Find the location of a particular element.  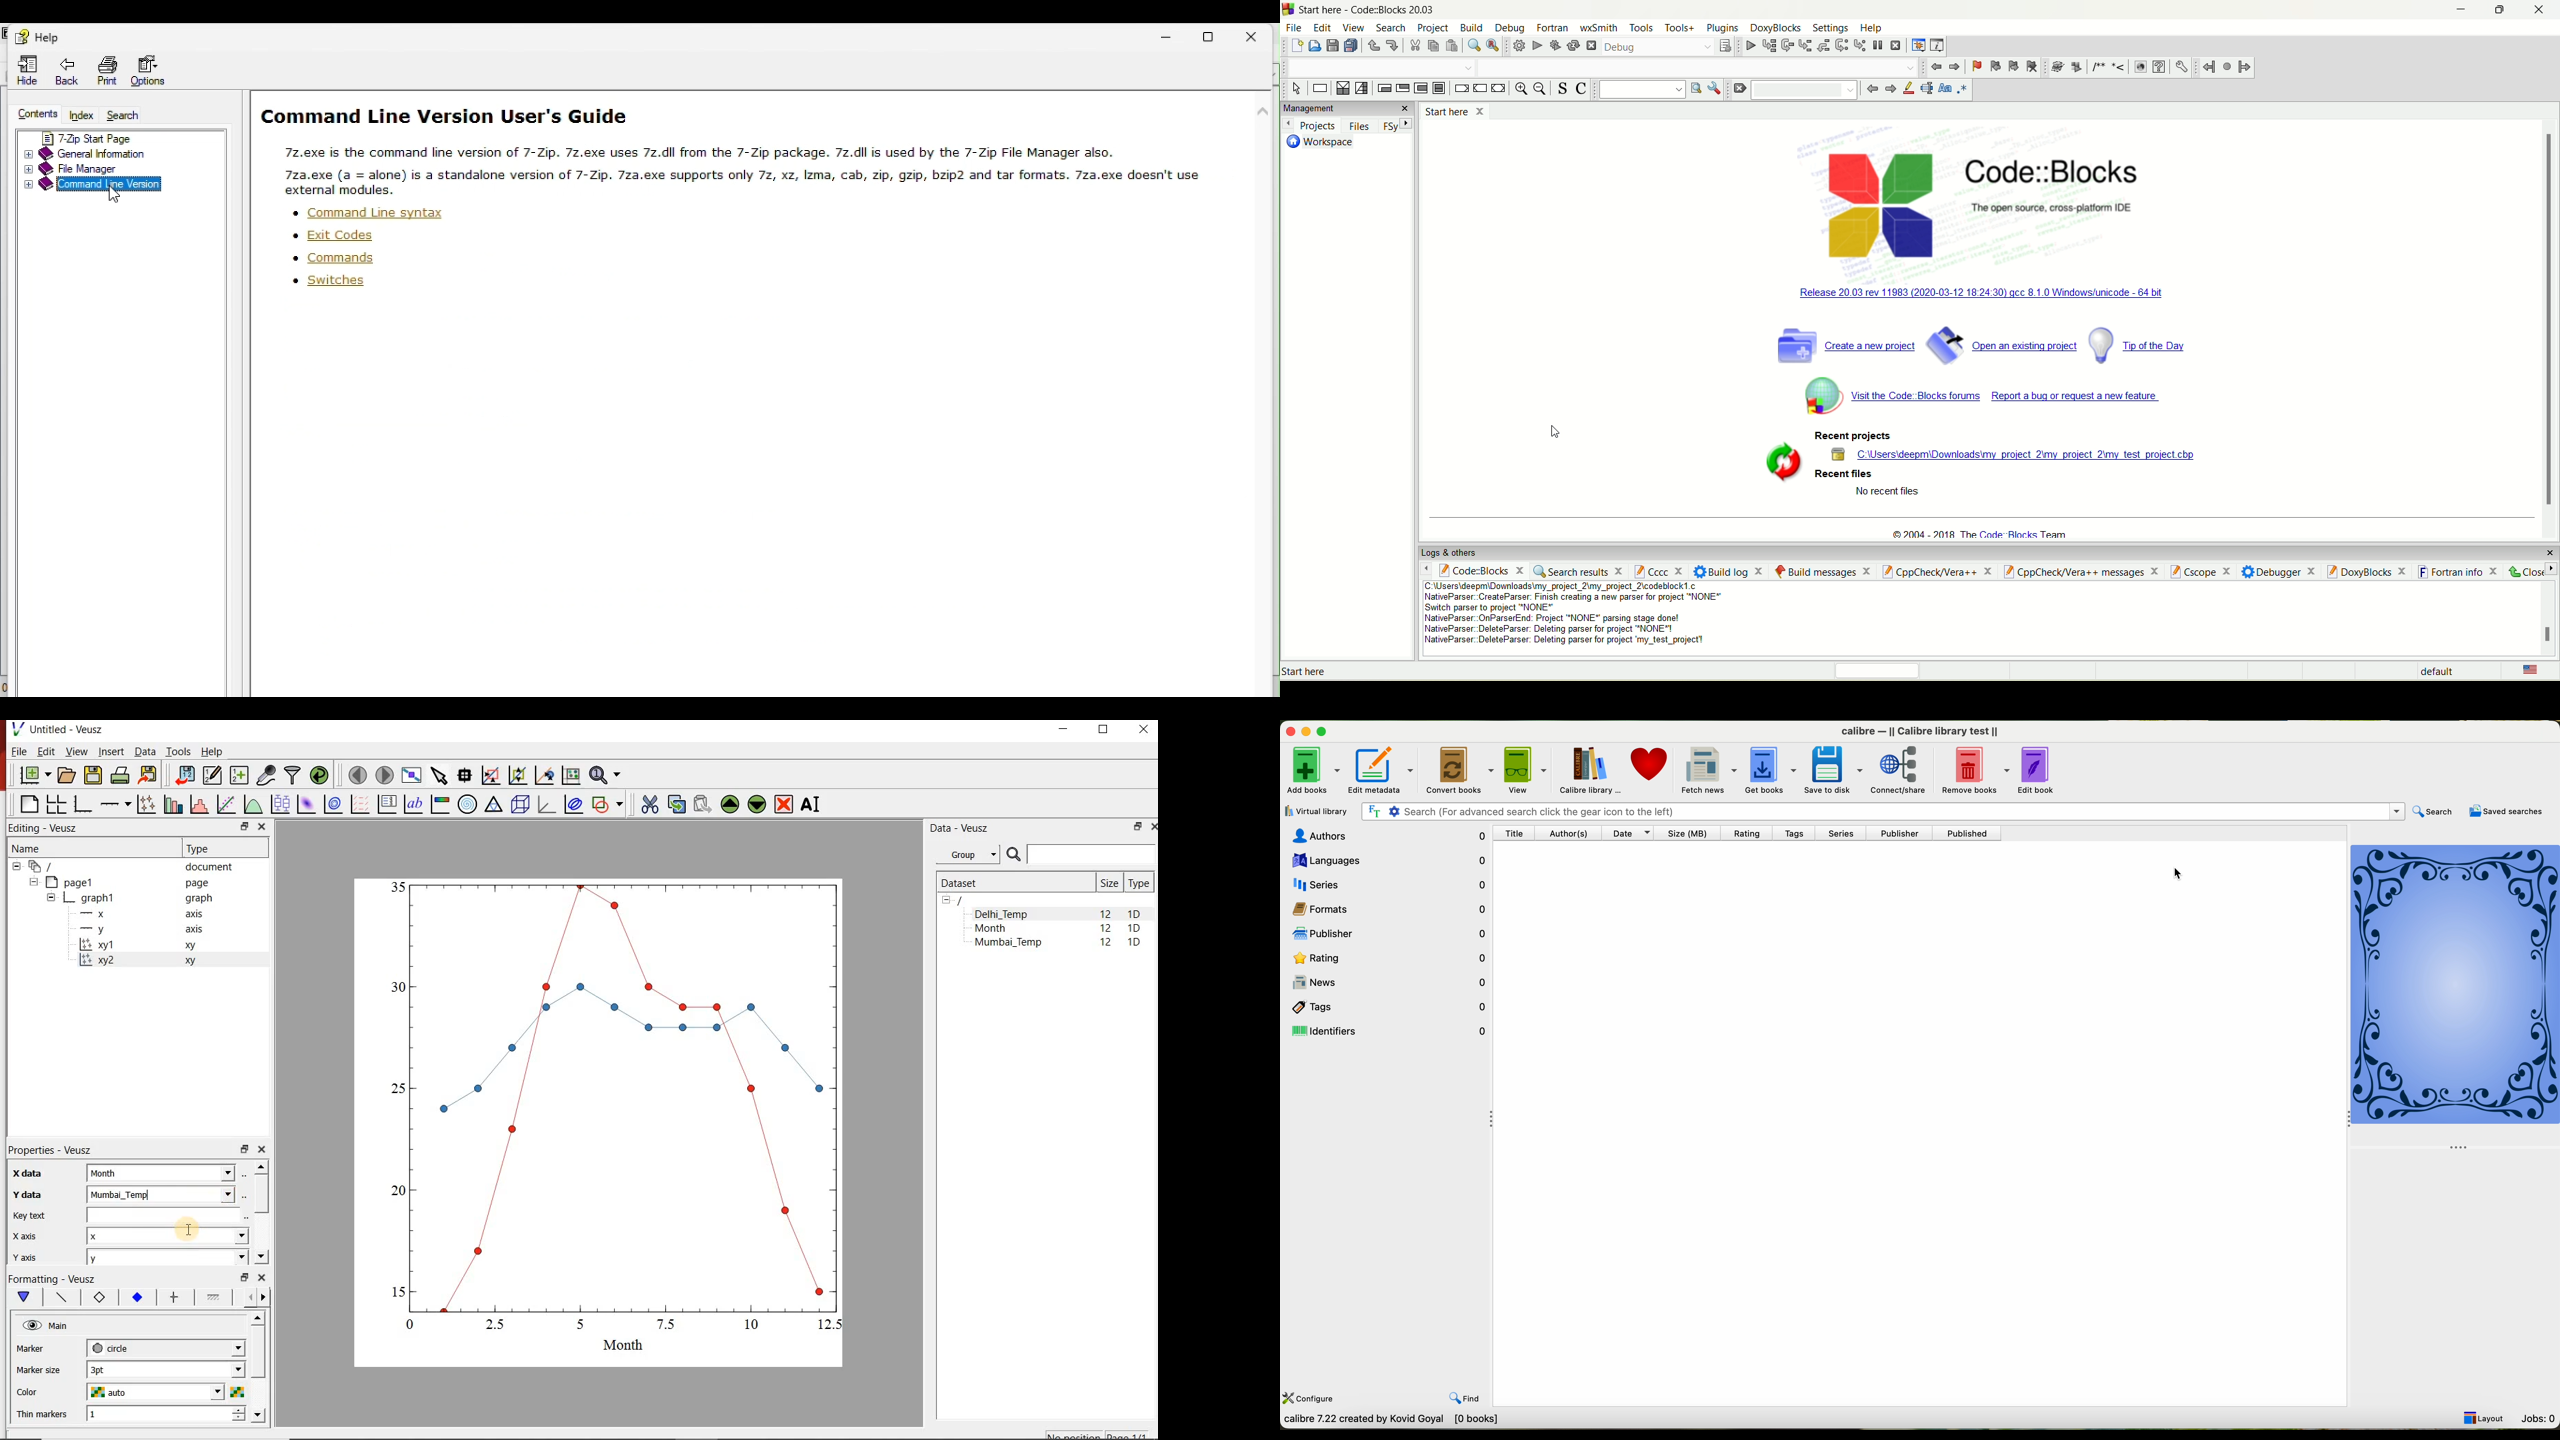

logo is located at coordinates (1288, 10).